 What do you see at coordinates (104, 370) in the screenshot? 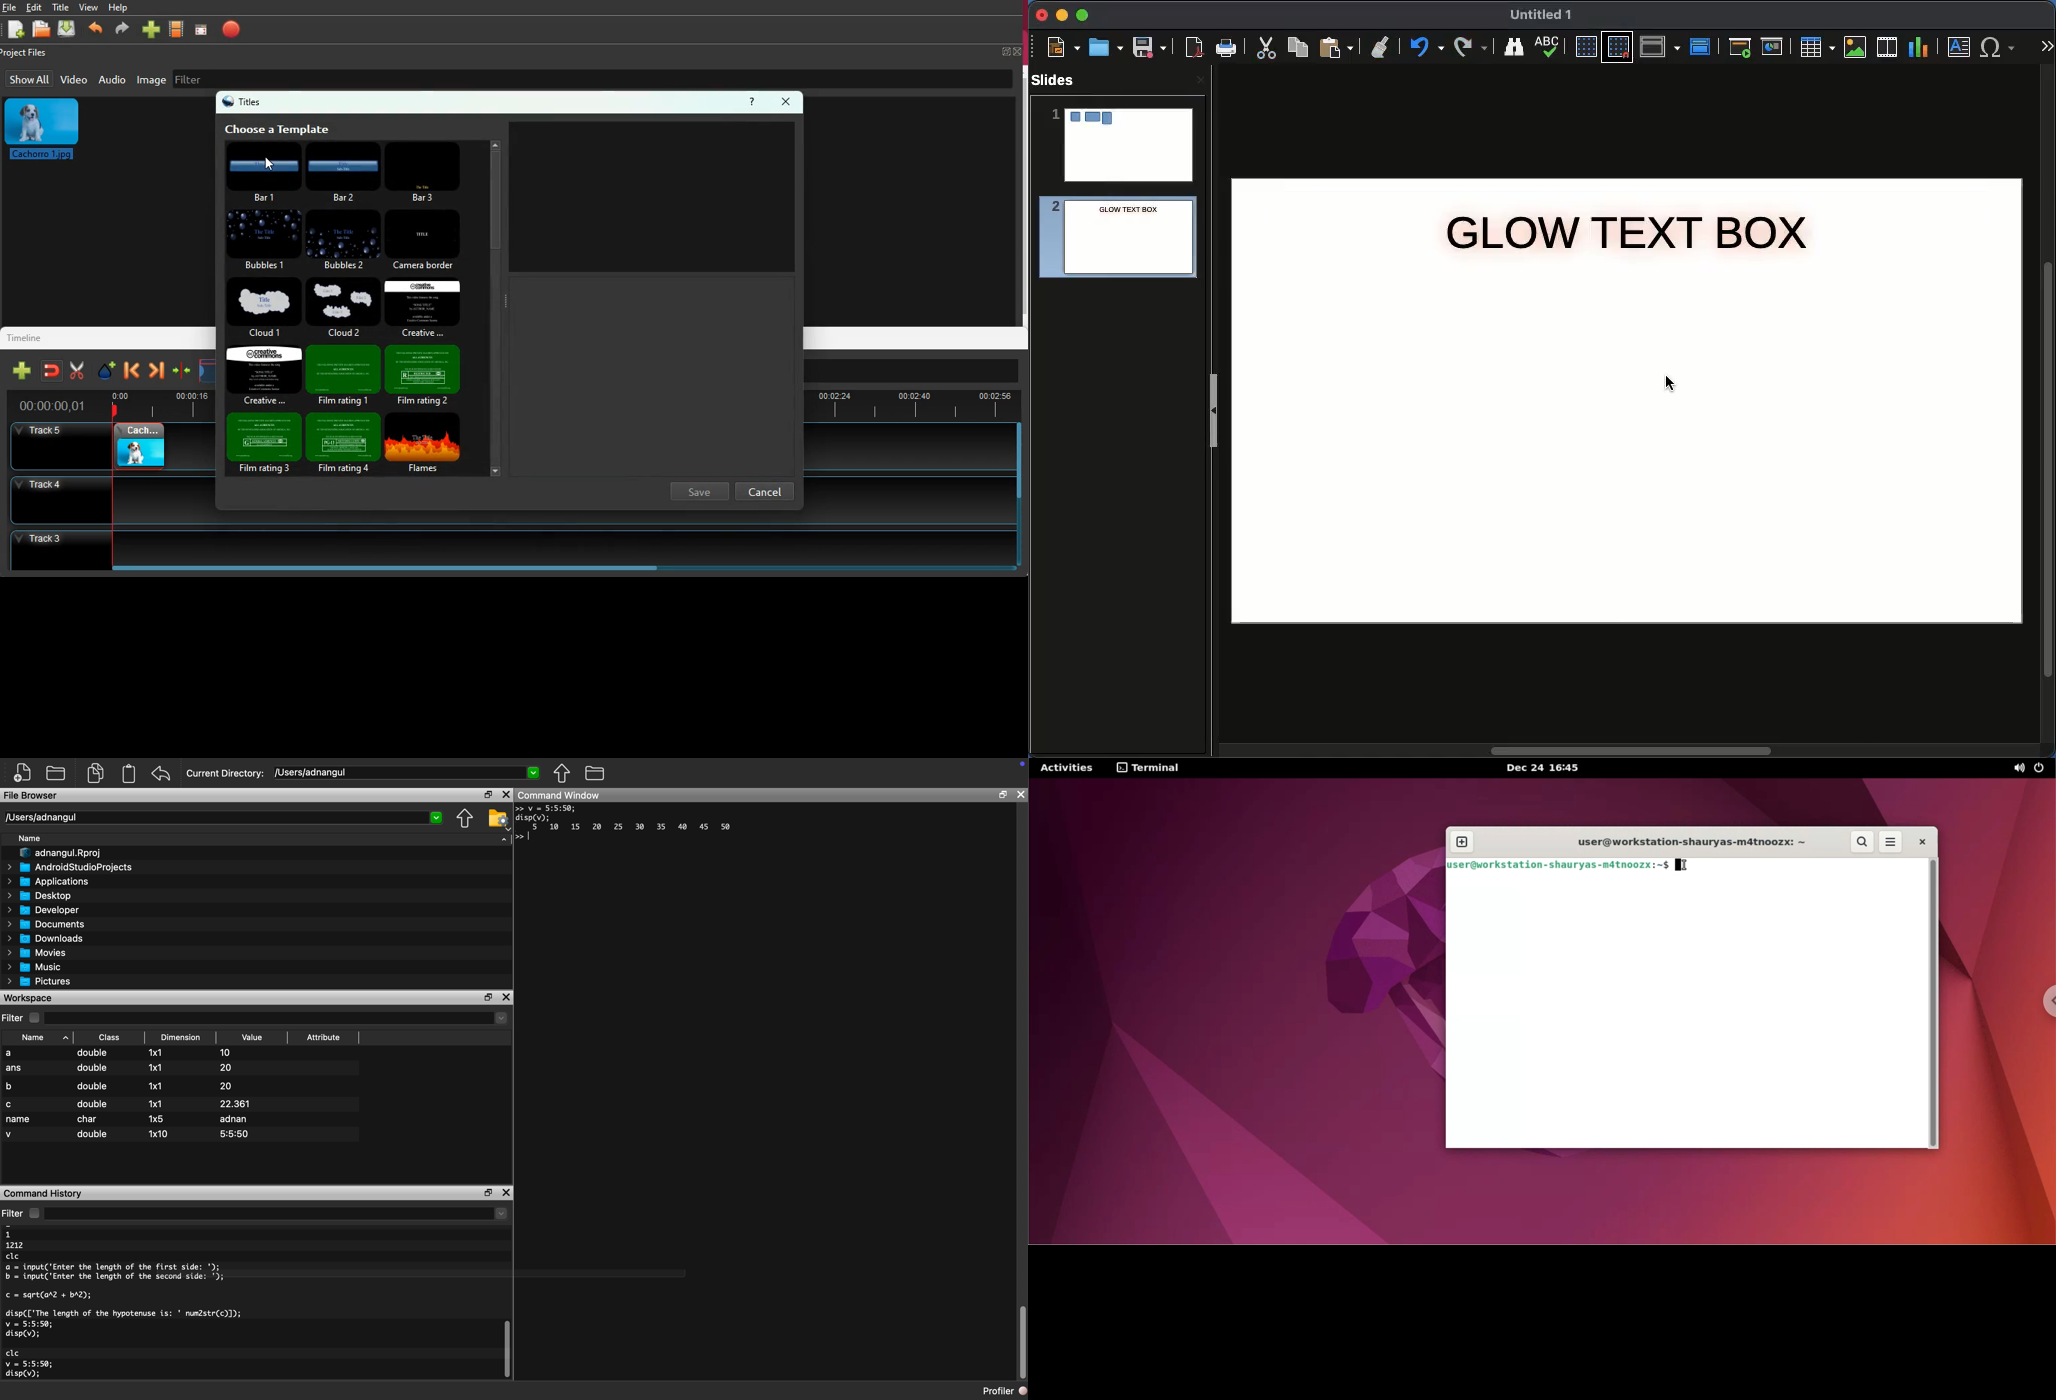
I see `effect` at bounding box center [104, 370].